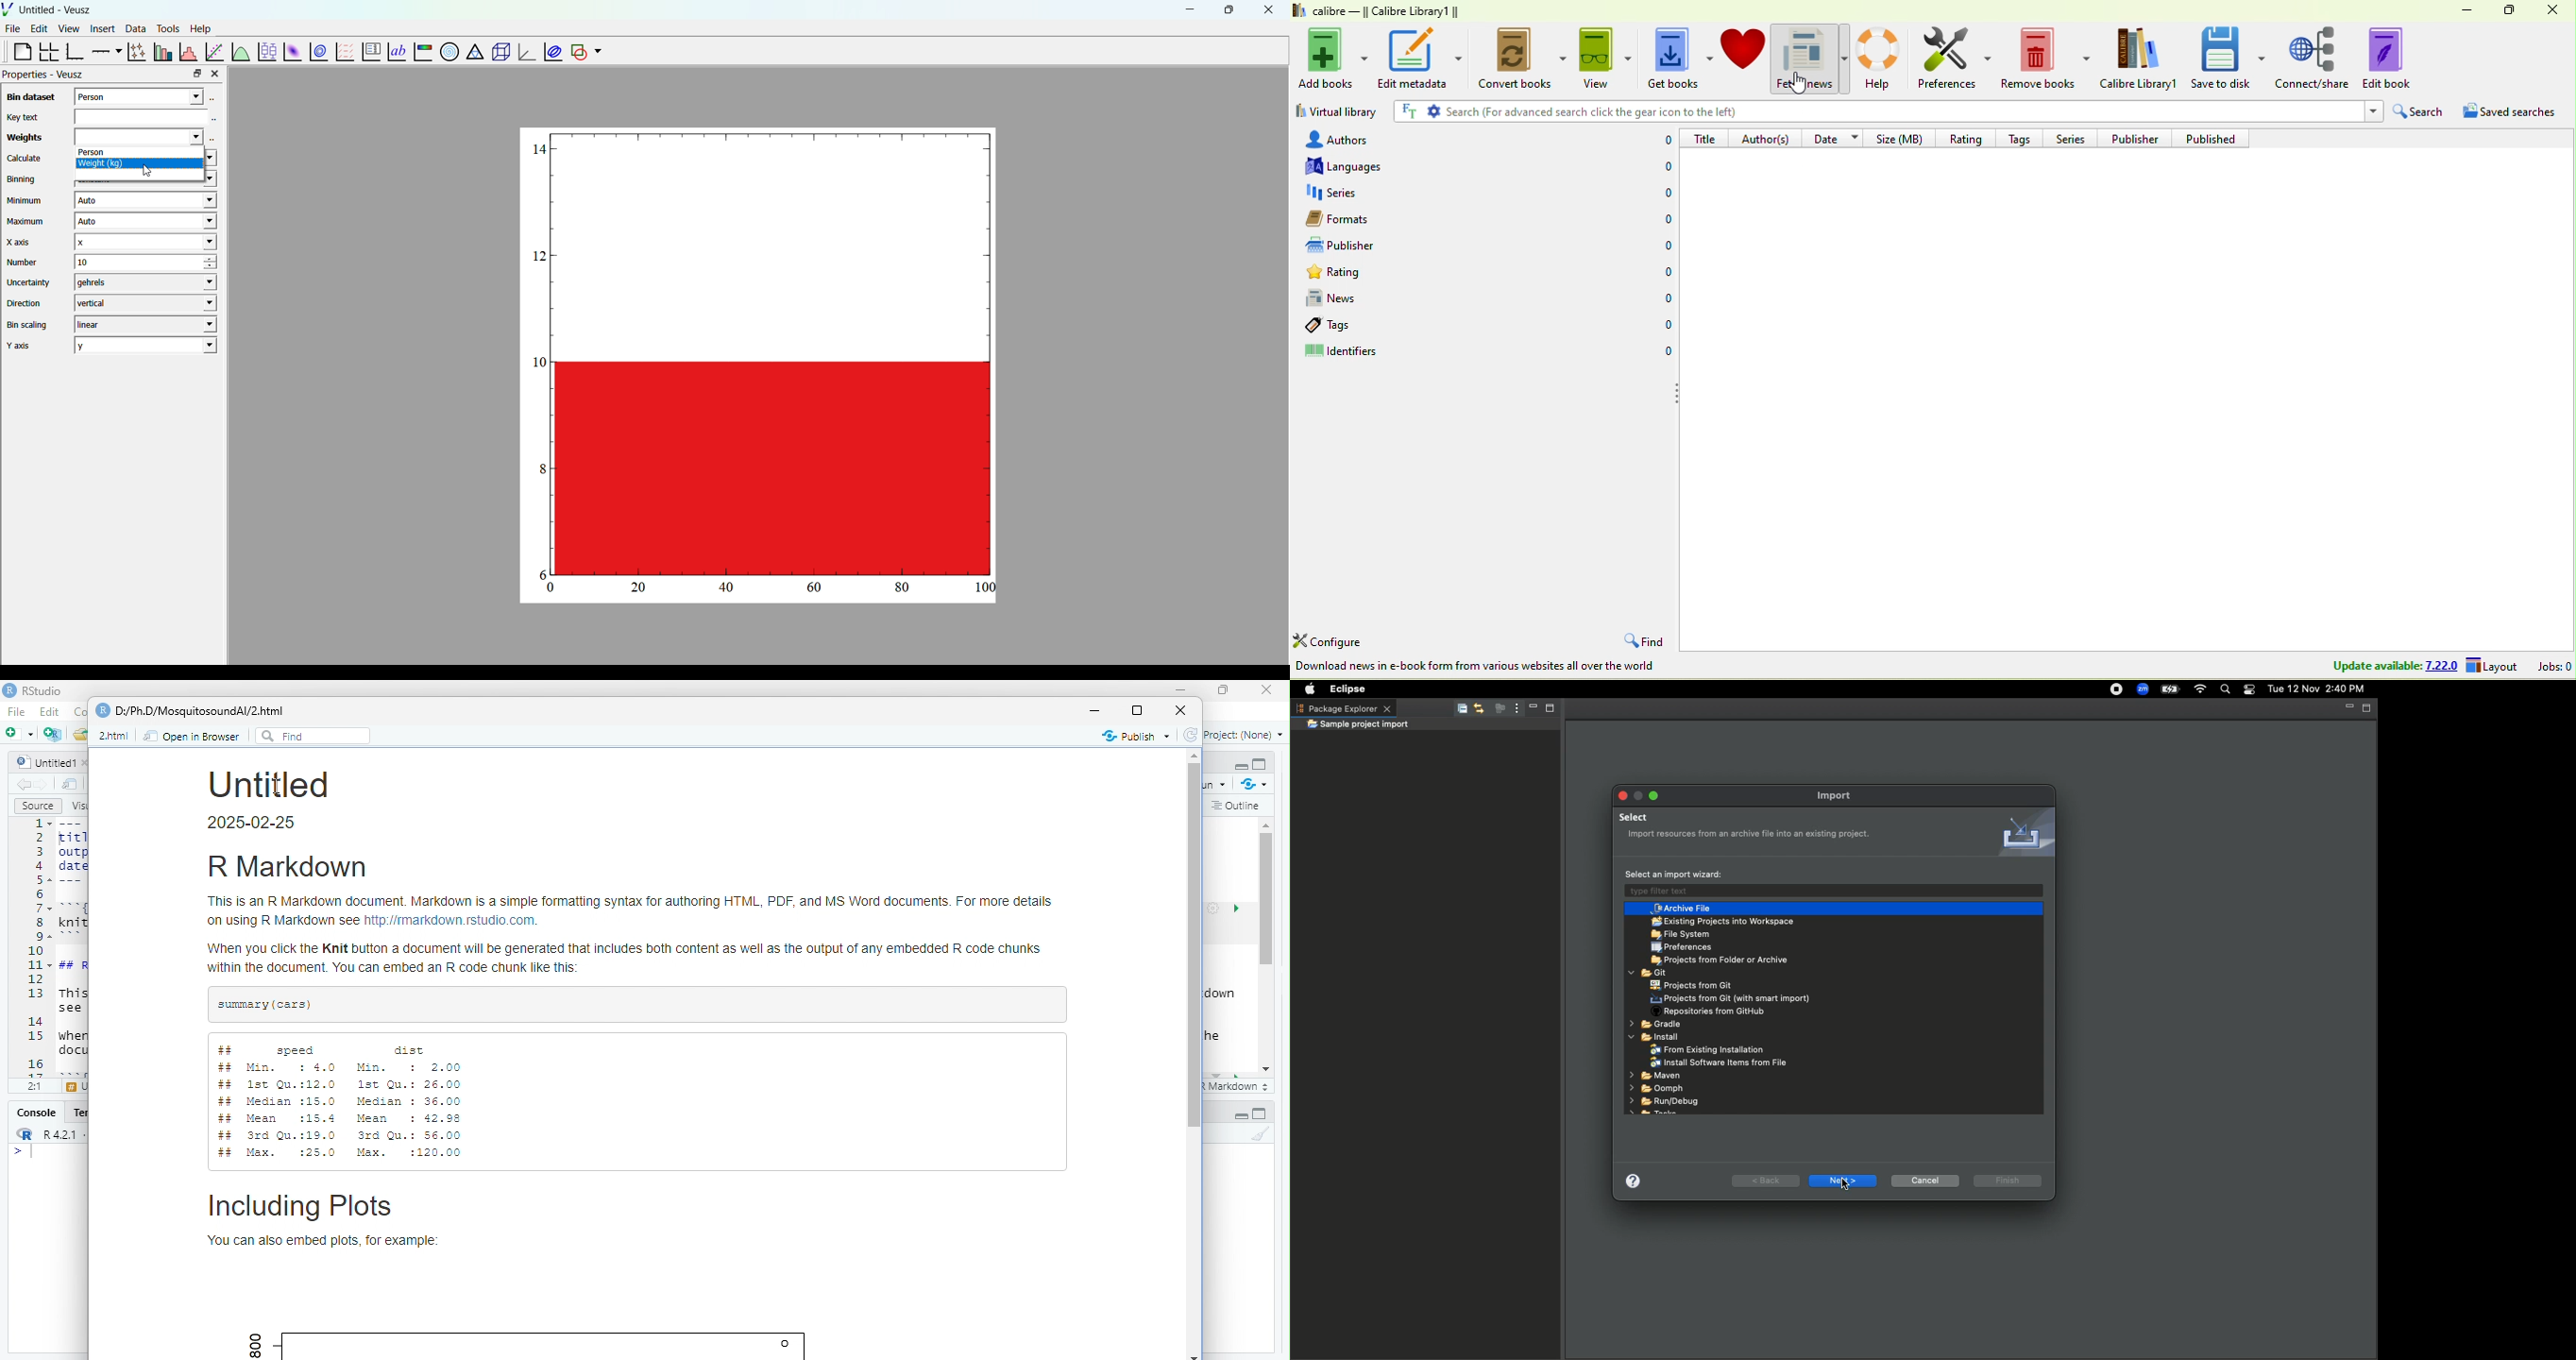  Describe the element at coordinates (37, 947) in the screenshot. I see `1 2 3 4 5 6 7 8 9 10 11 12 13 14 15 16` at that location.